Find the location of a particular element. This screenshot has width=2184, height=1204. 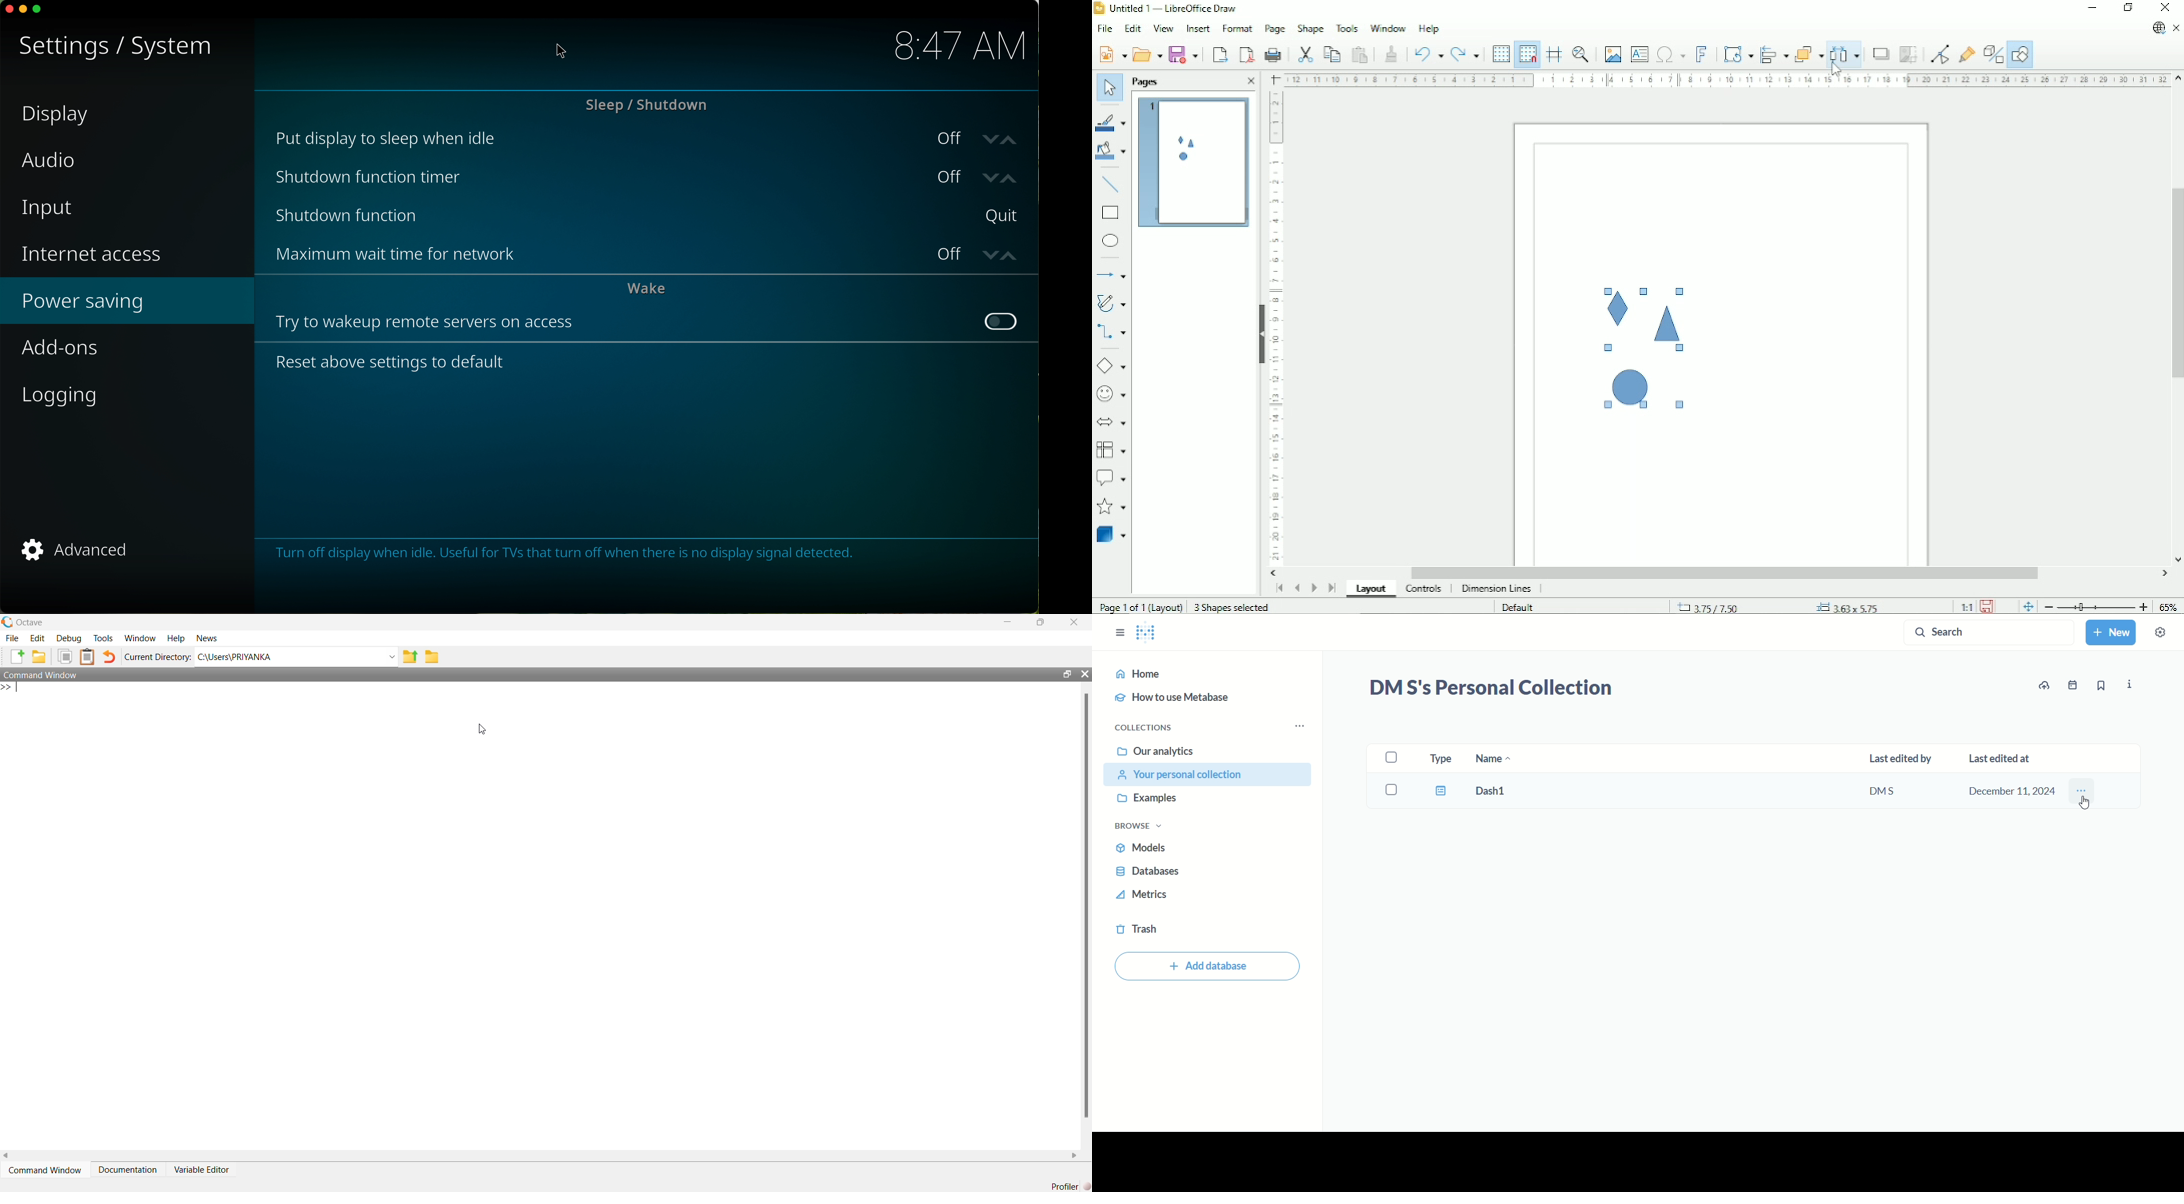

Connectors is located at coordinates (1111, 333).